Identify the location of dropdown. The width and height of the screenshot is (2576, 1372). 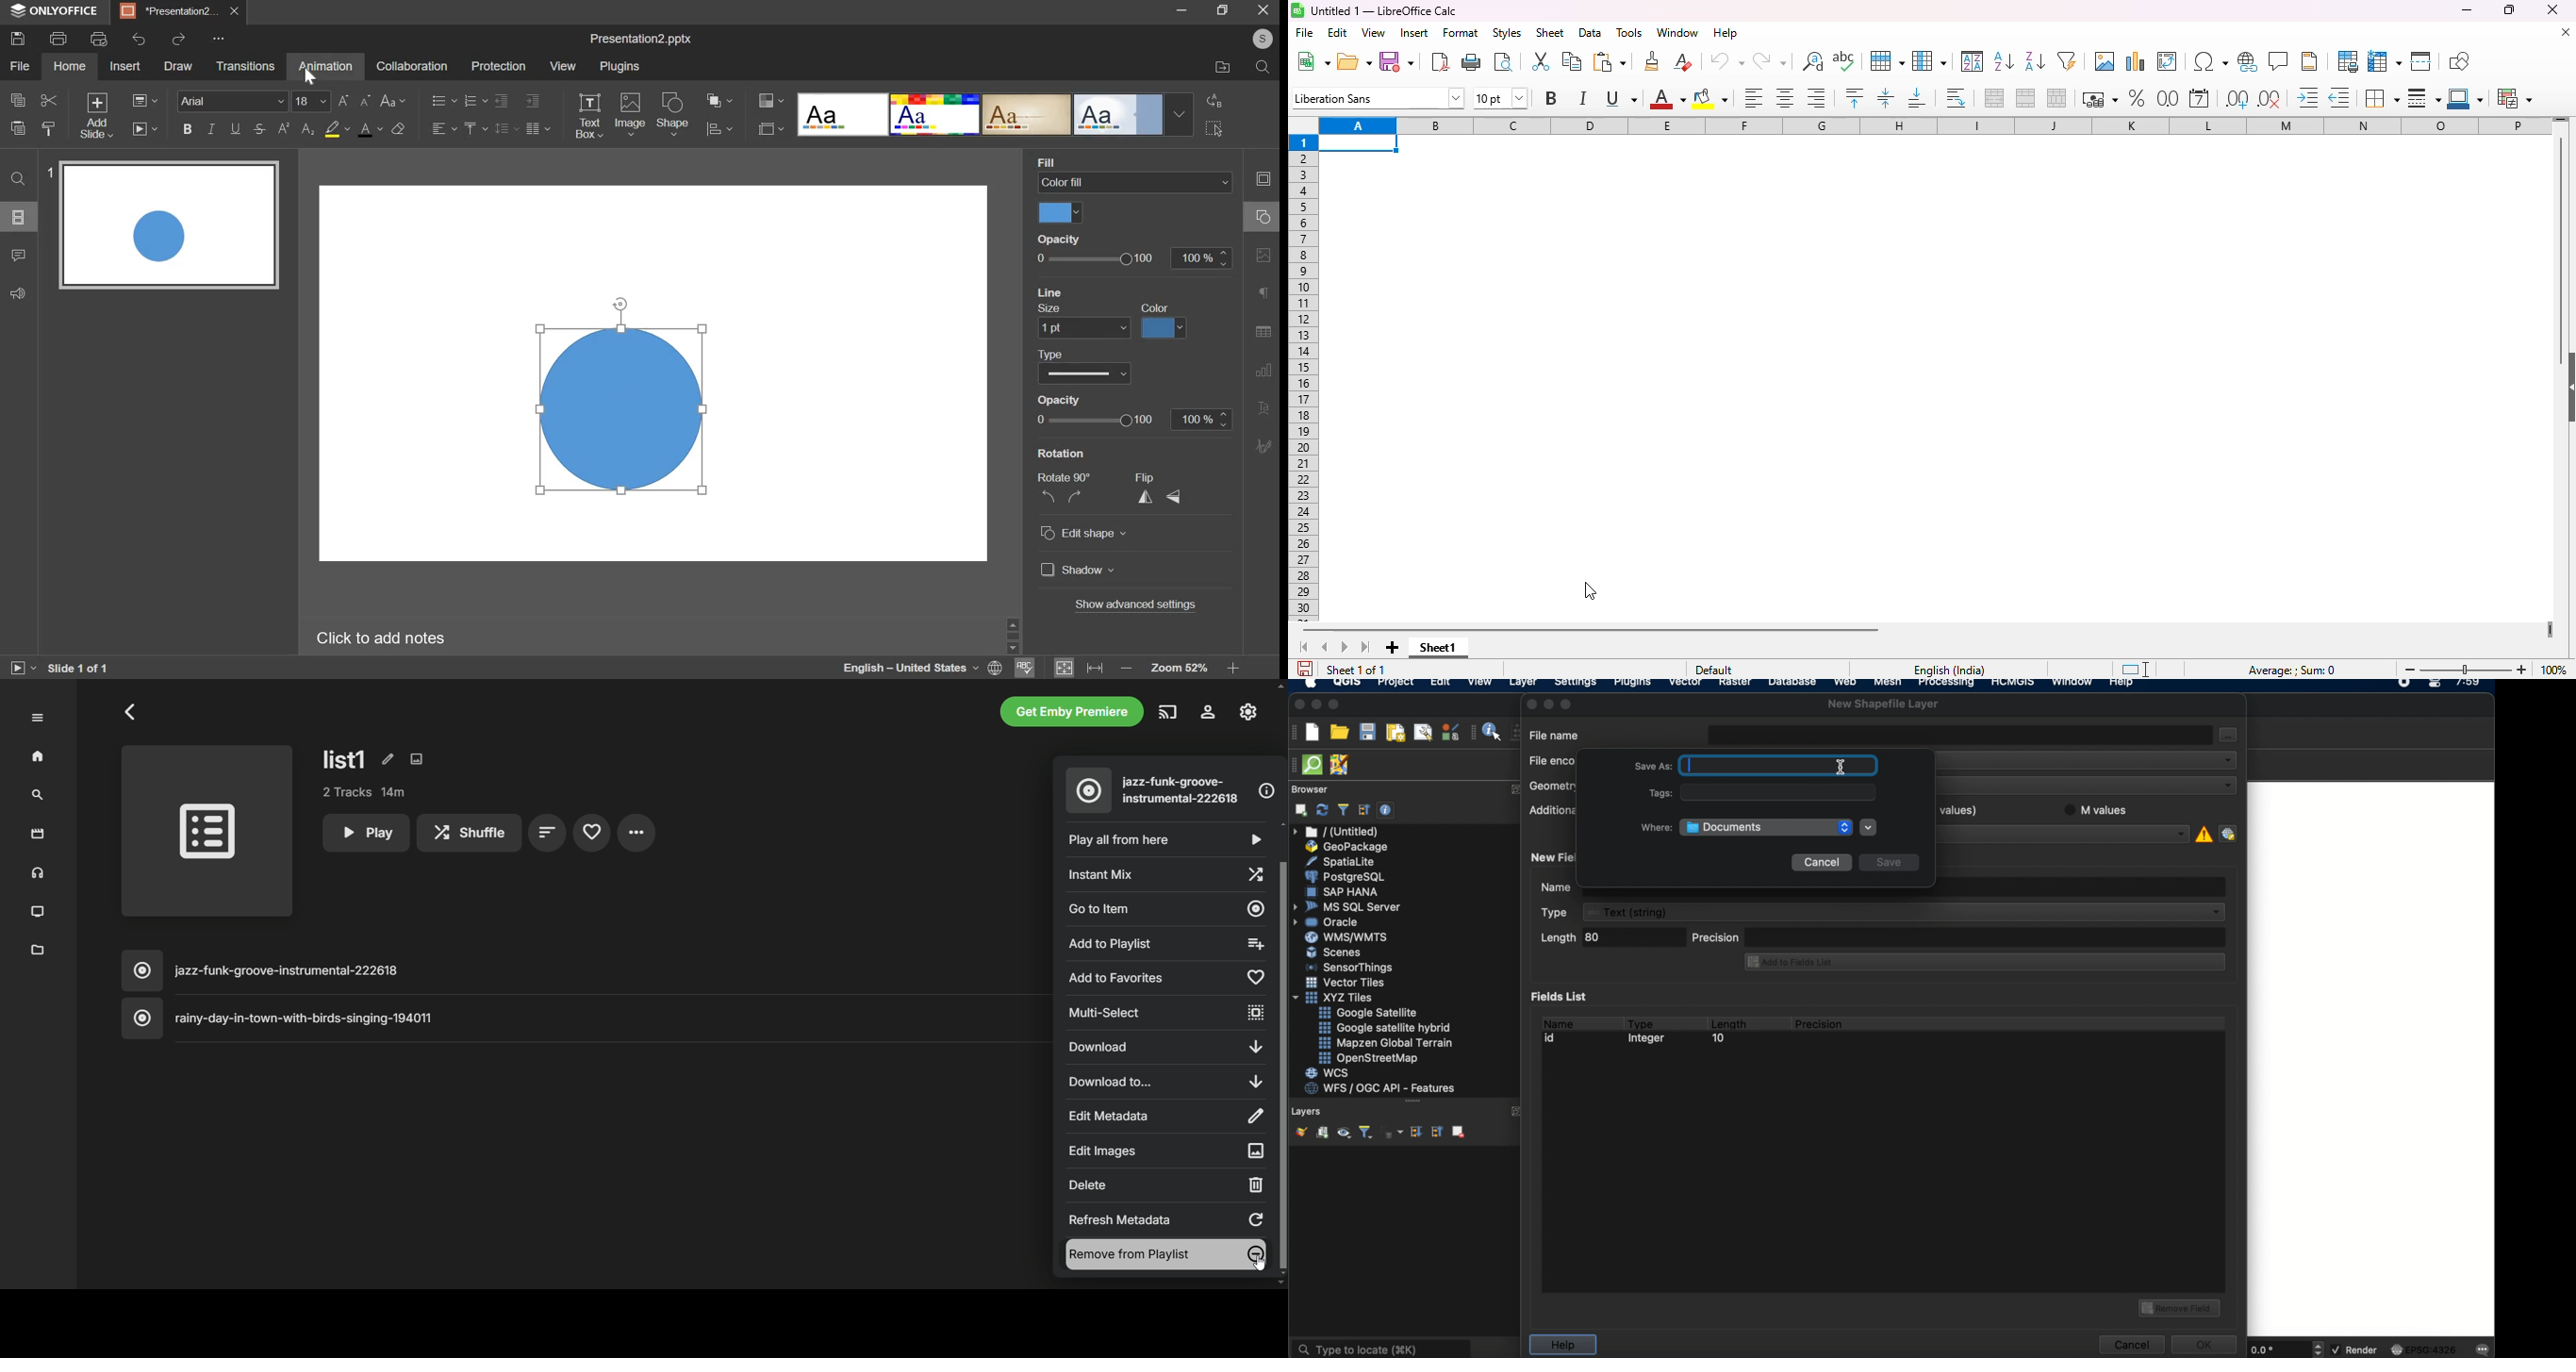
(2181, 834).